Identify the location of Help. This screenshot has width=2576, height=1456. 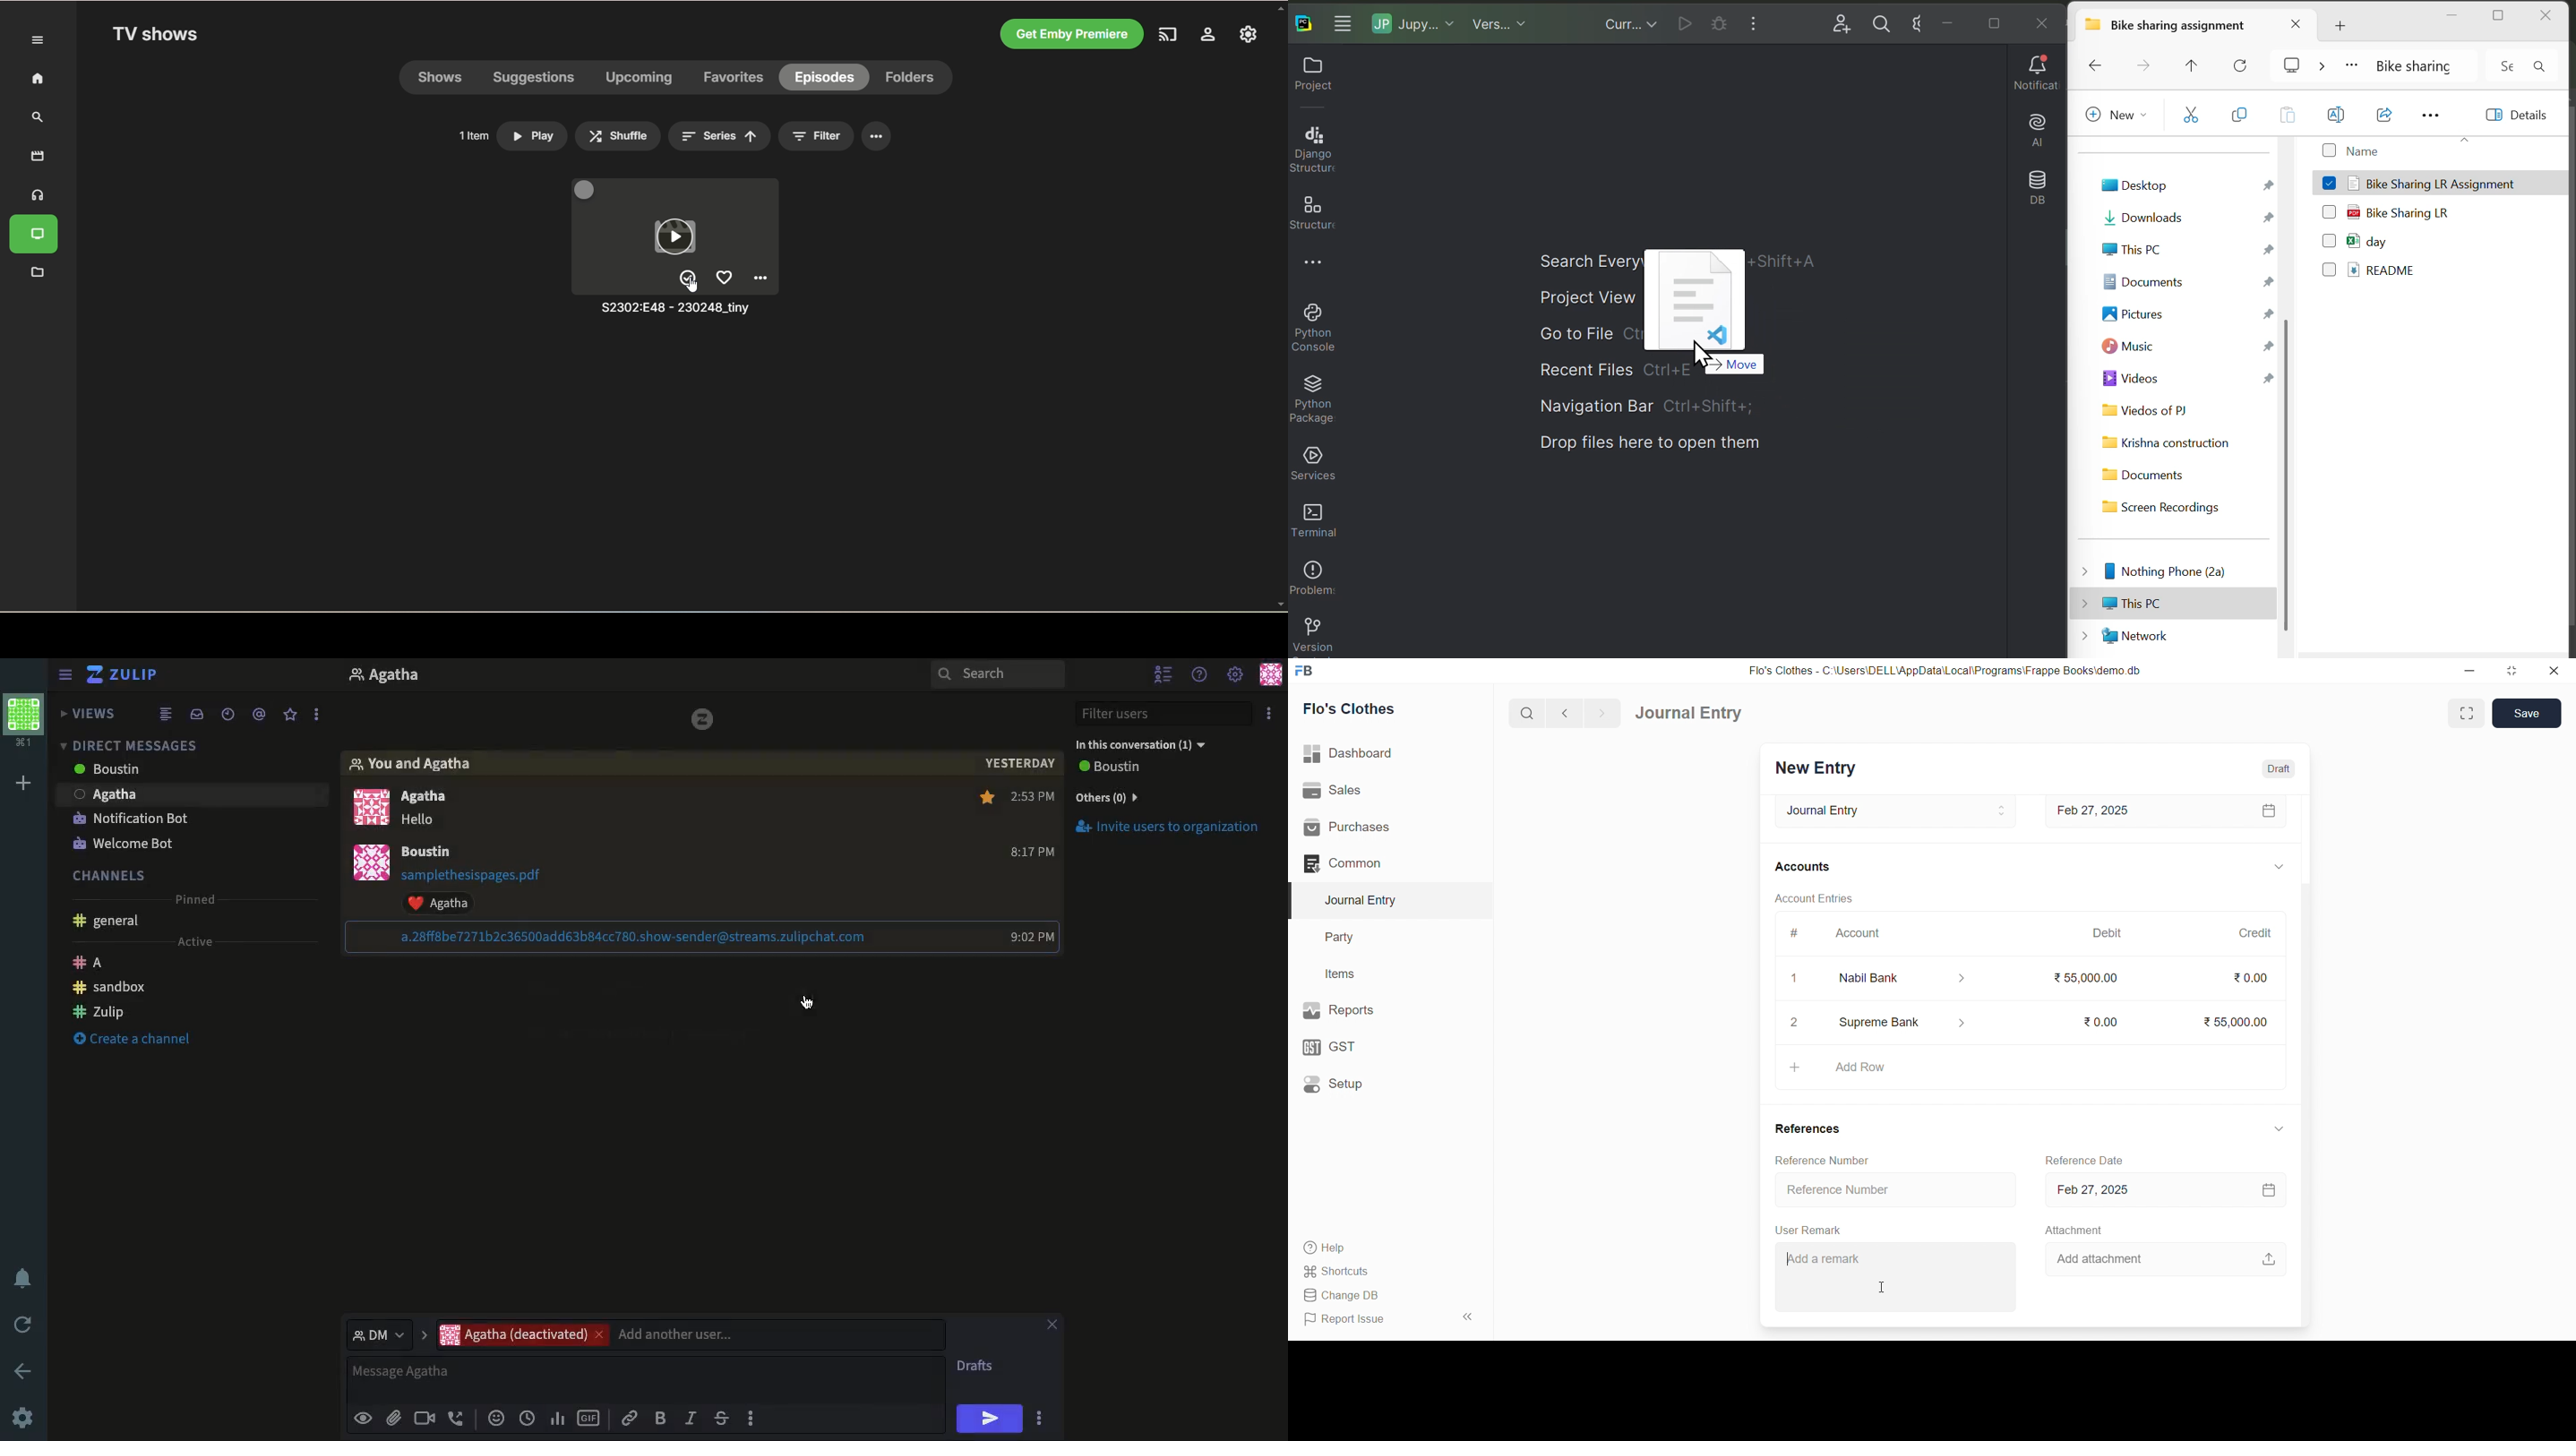
(1372, 1249).